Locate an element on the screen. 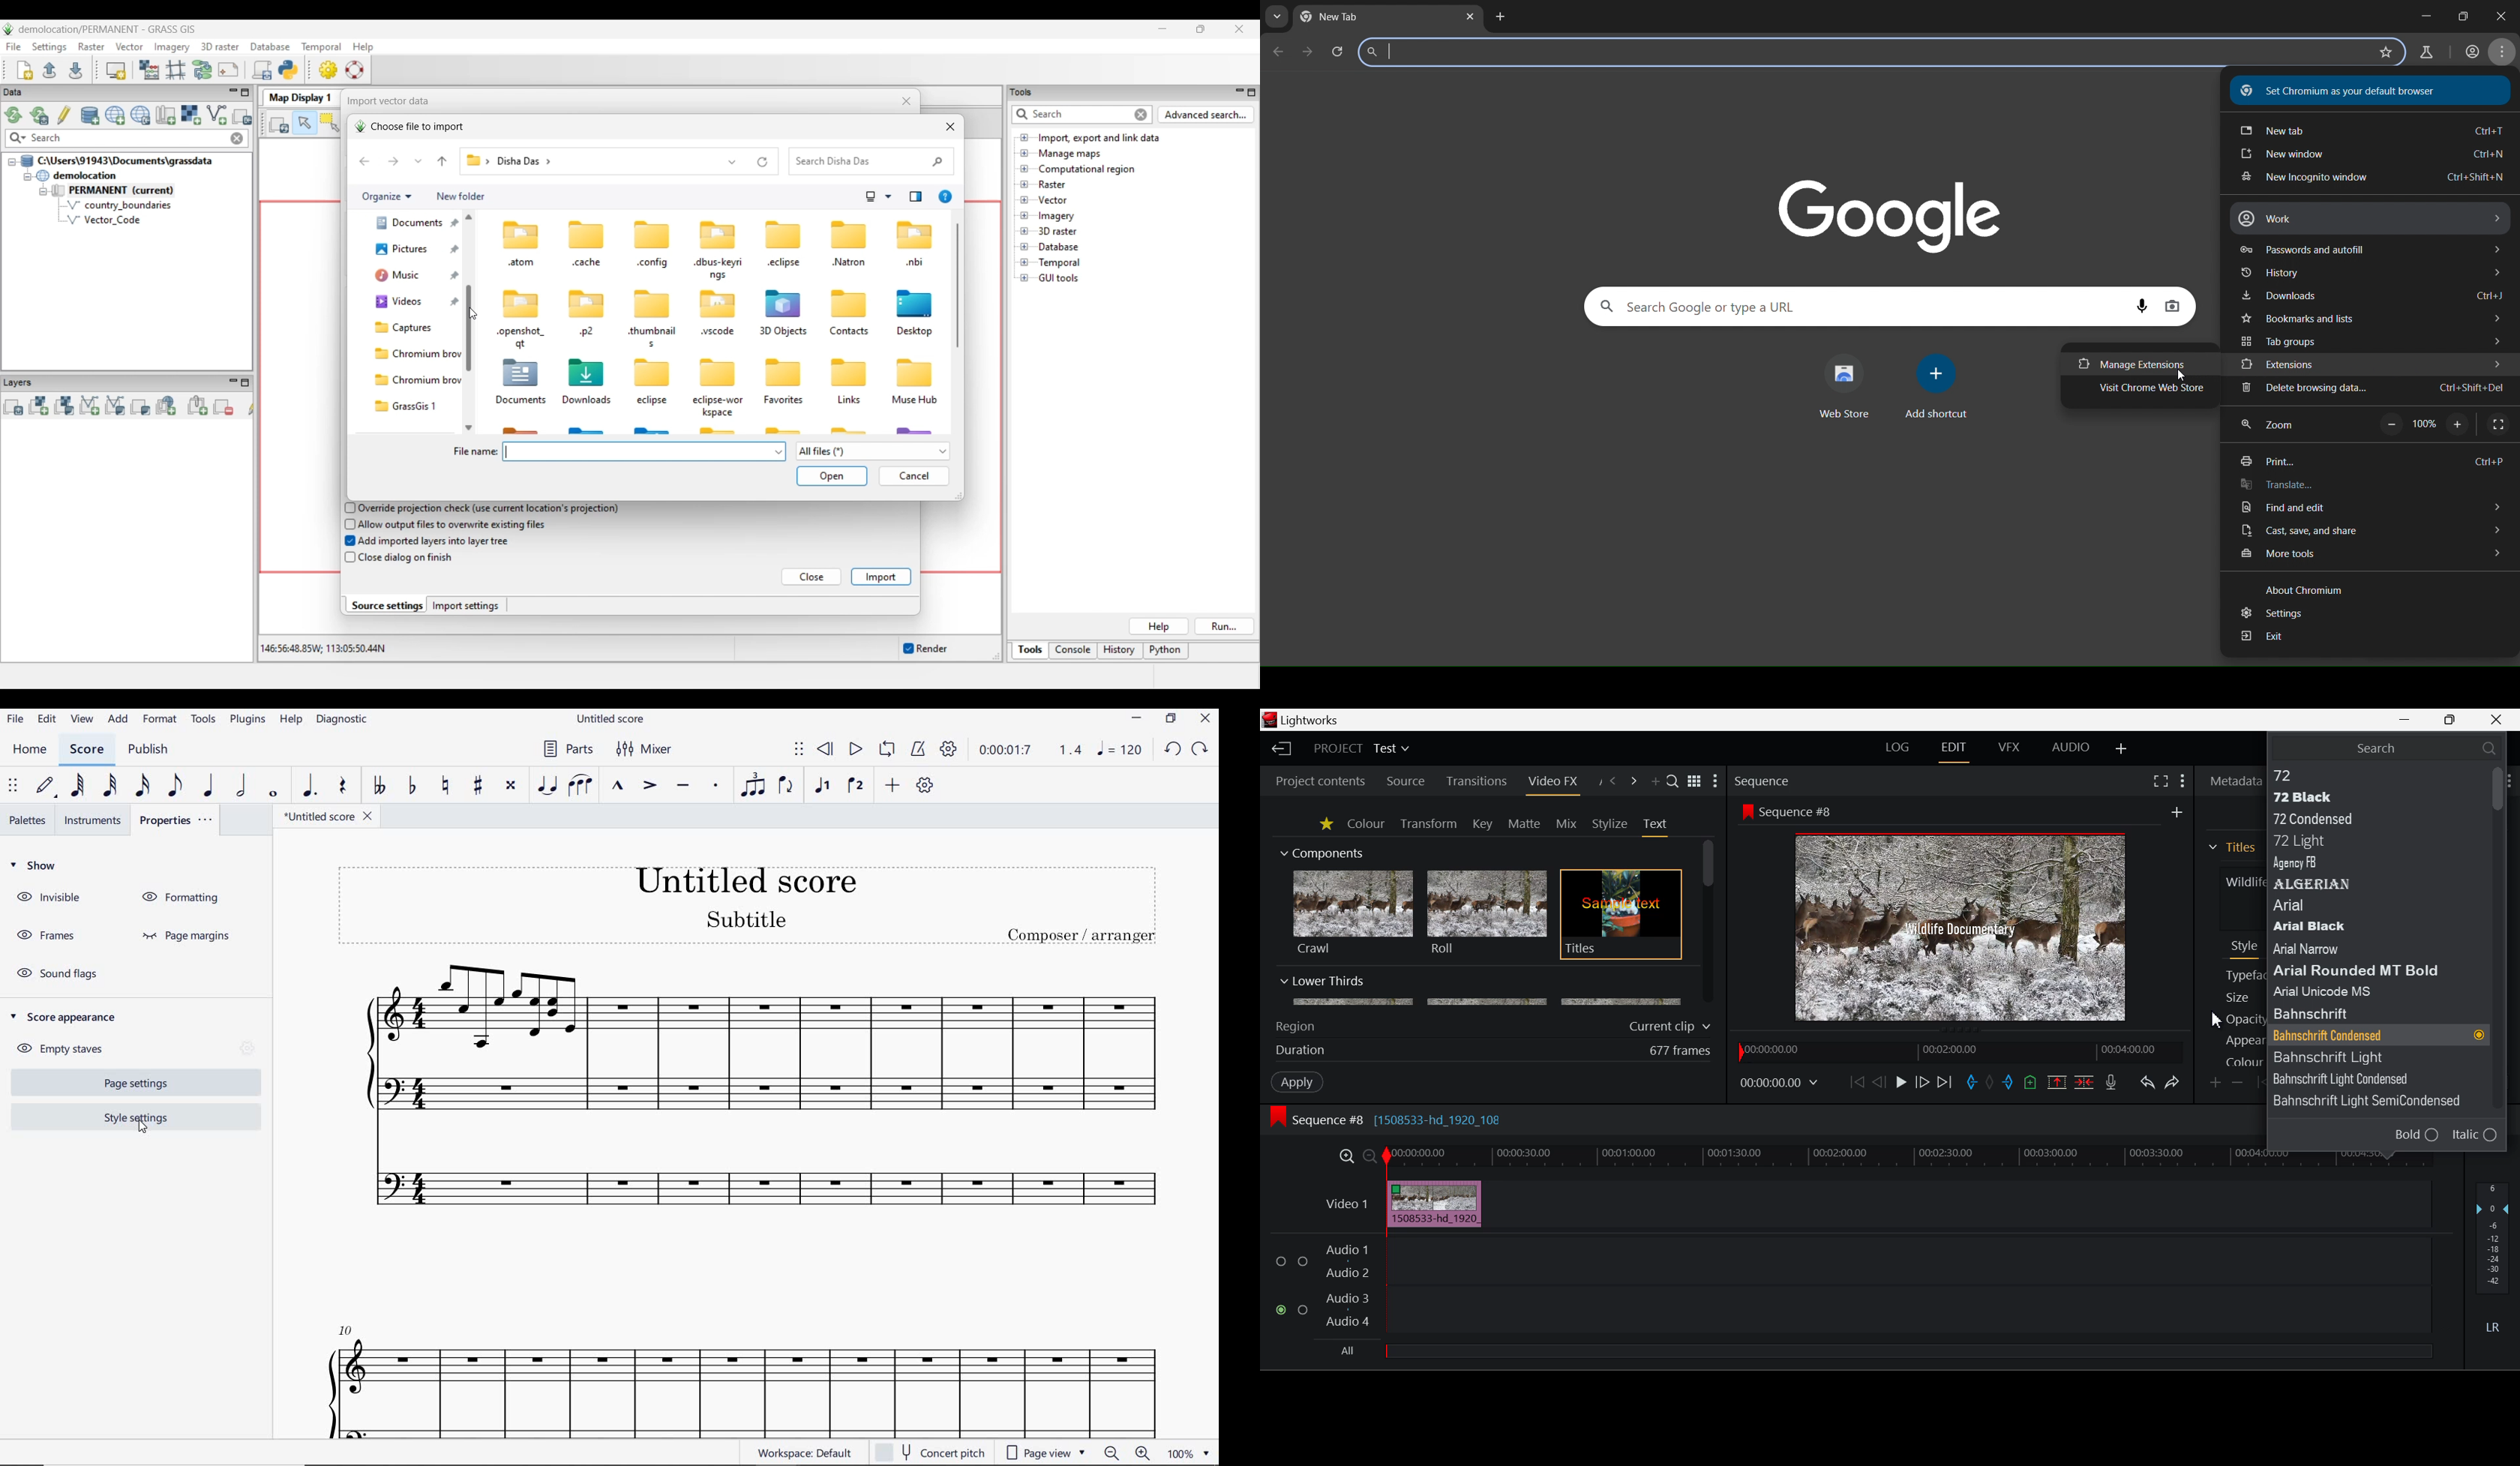 The width and height of the screenshot is (2520, 1484). Typeface Selected is located at coordinates (2381, 1035).